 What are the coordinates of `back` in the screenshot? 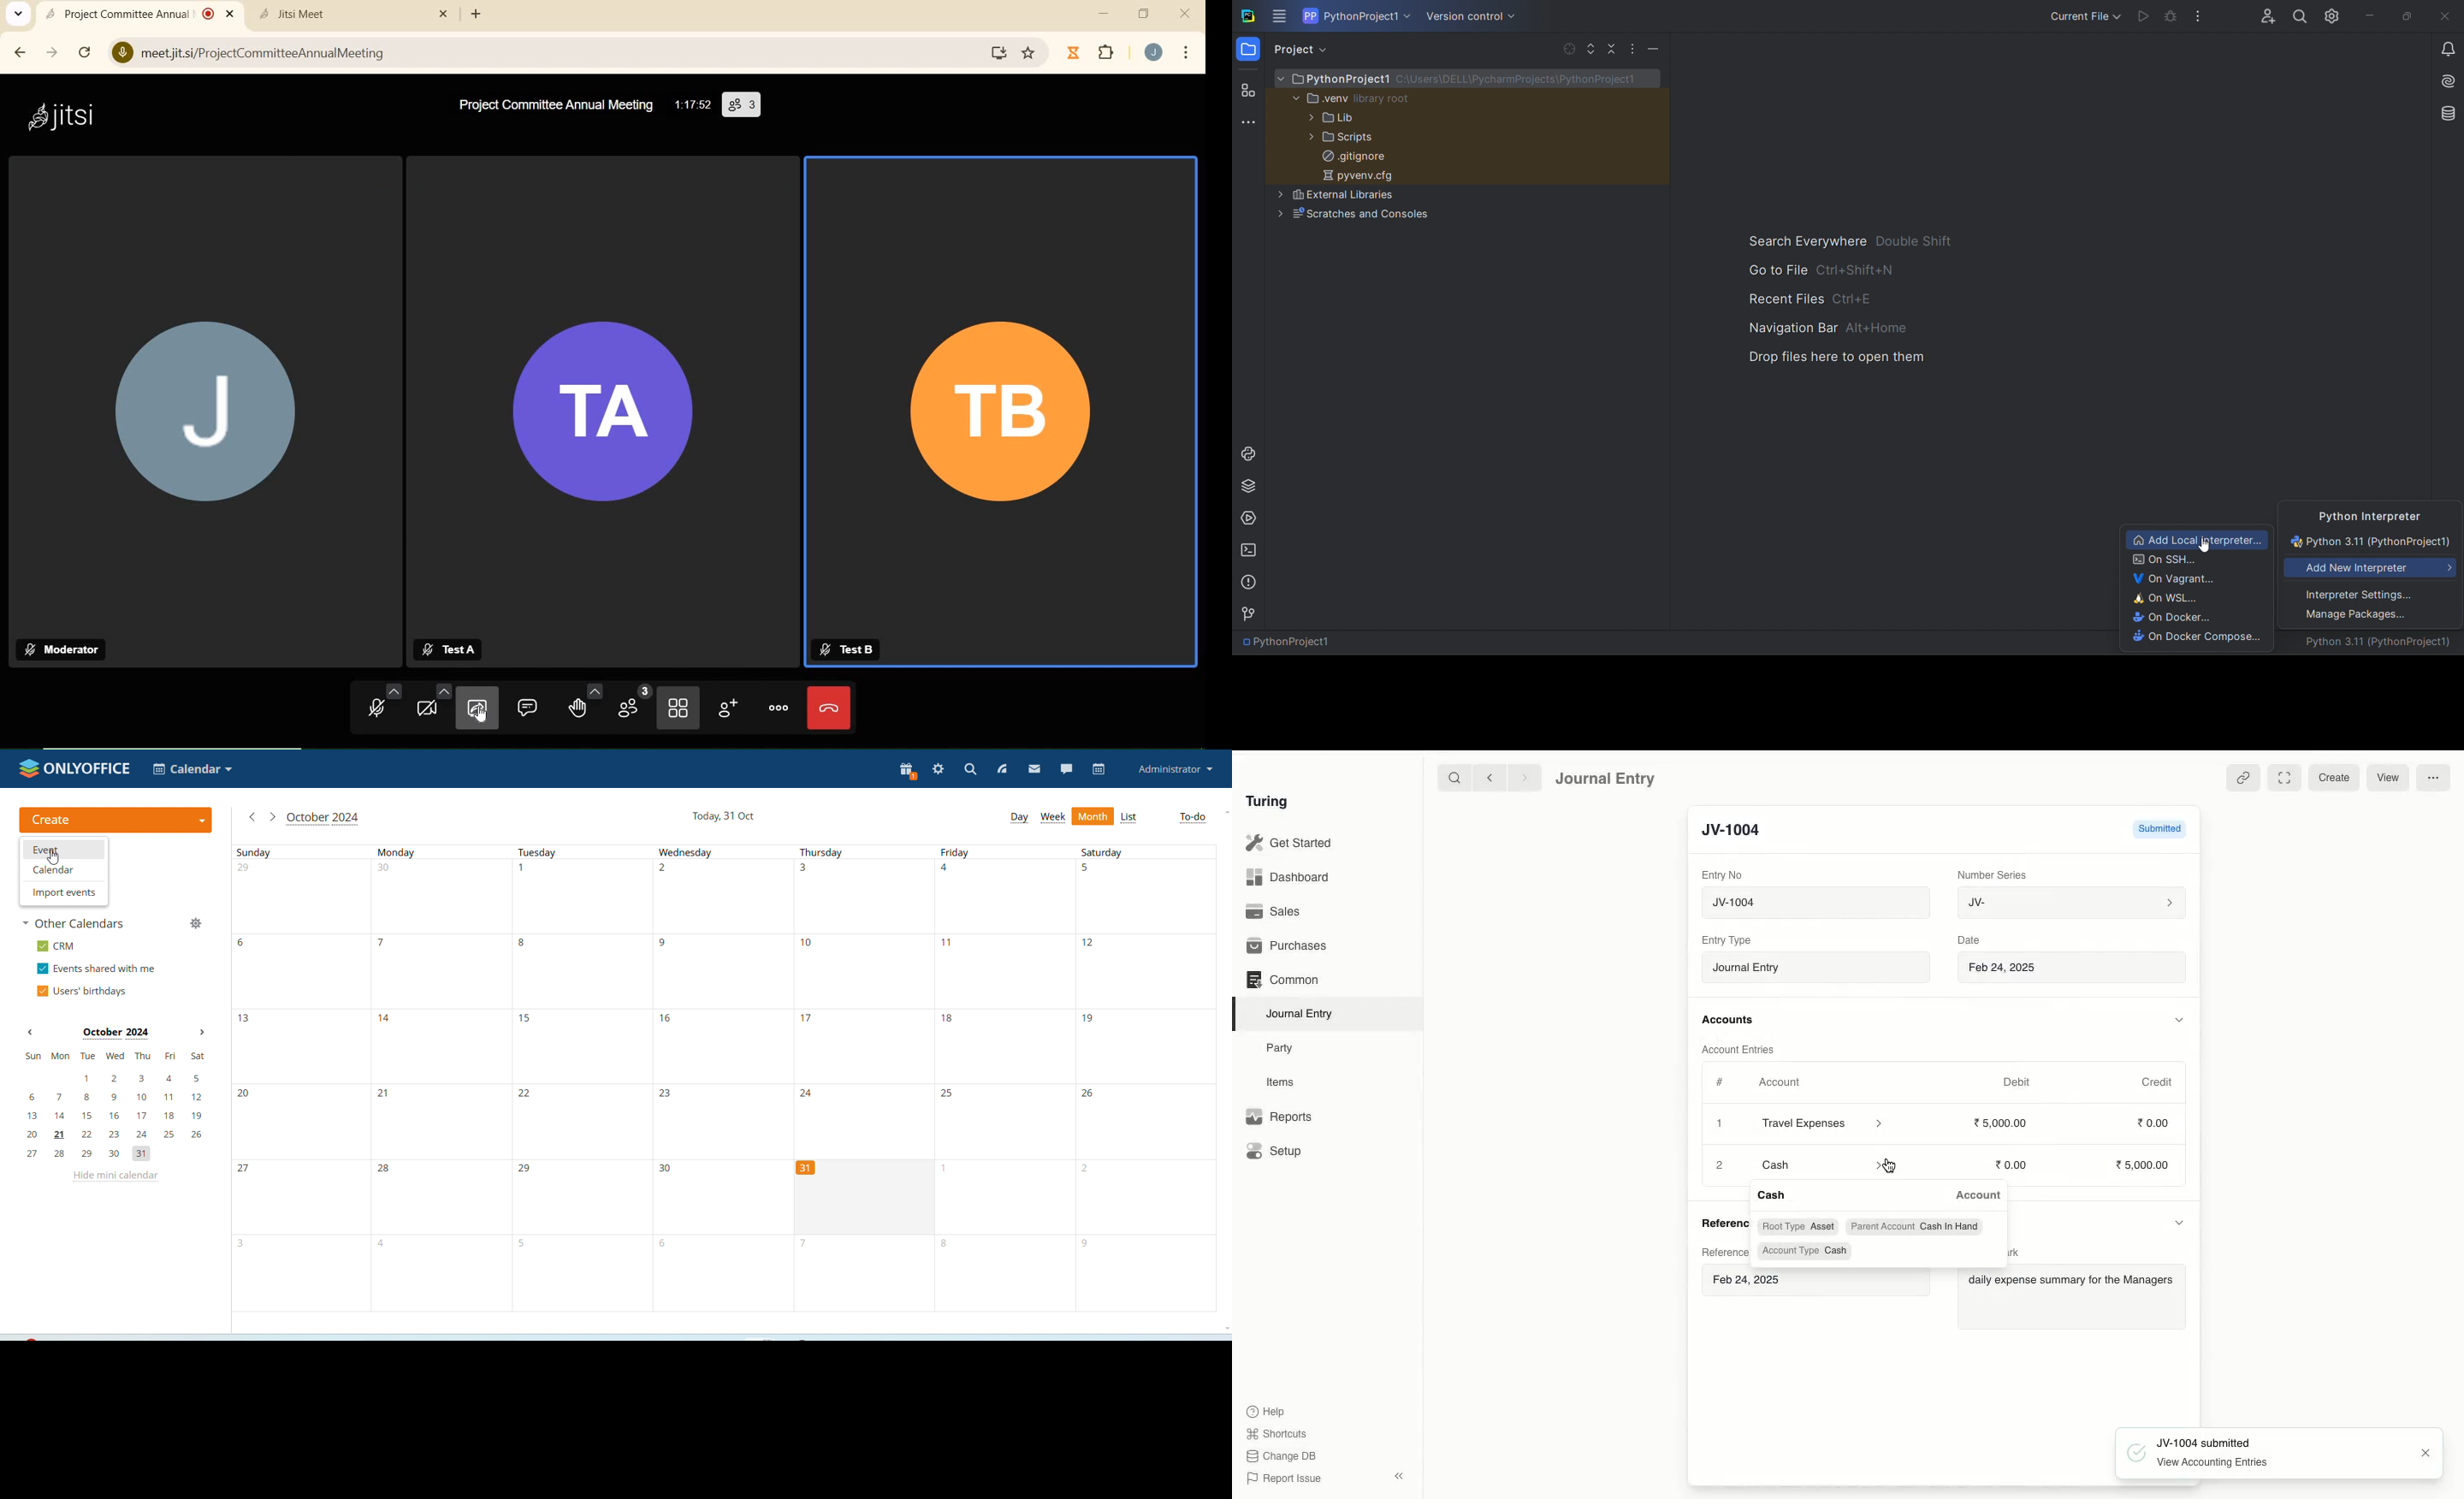 It's located at (22, 52).